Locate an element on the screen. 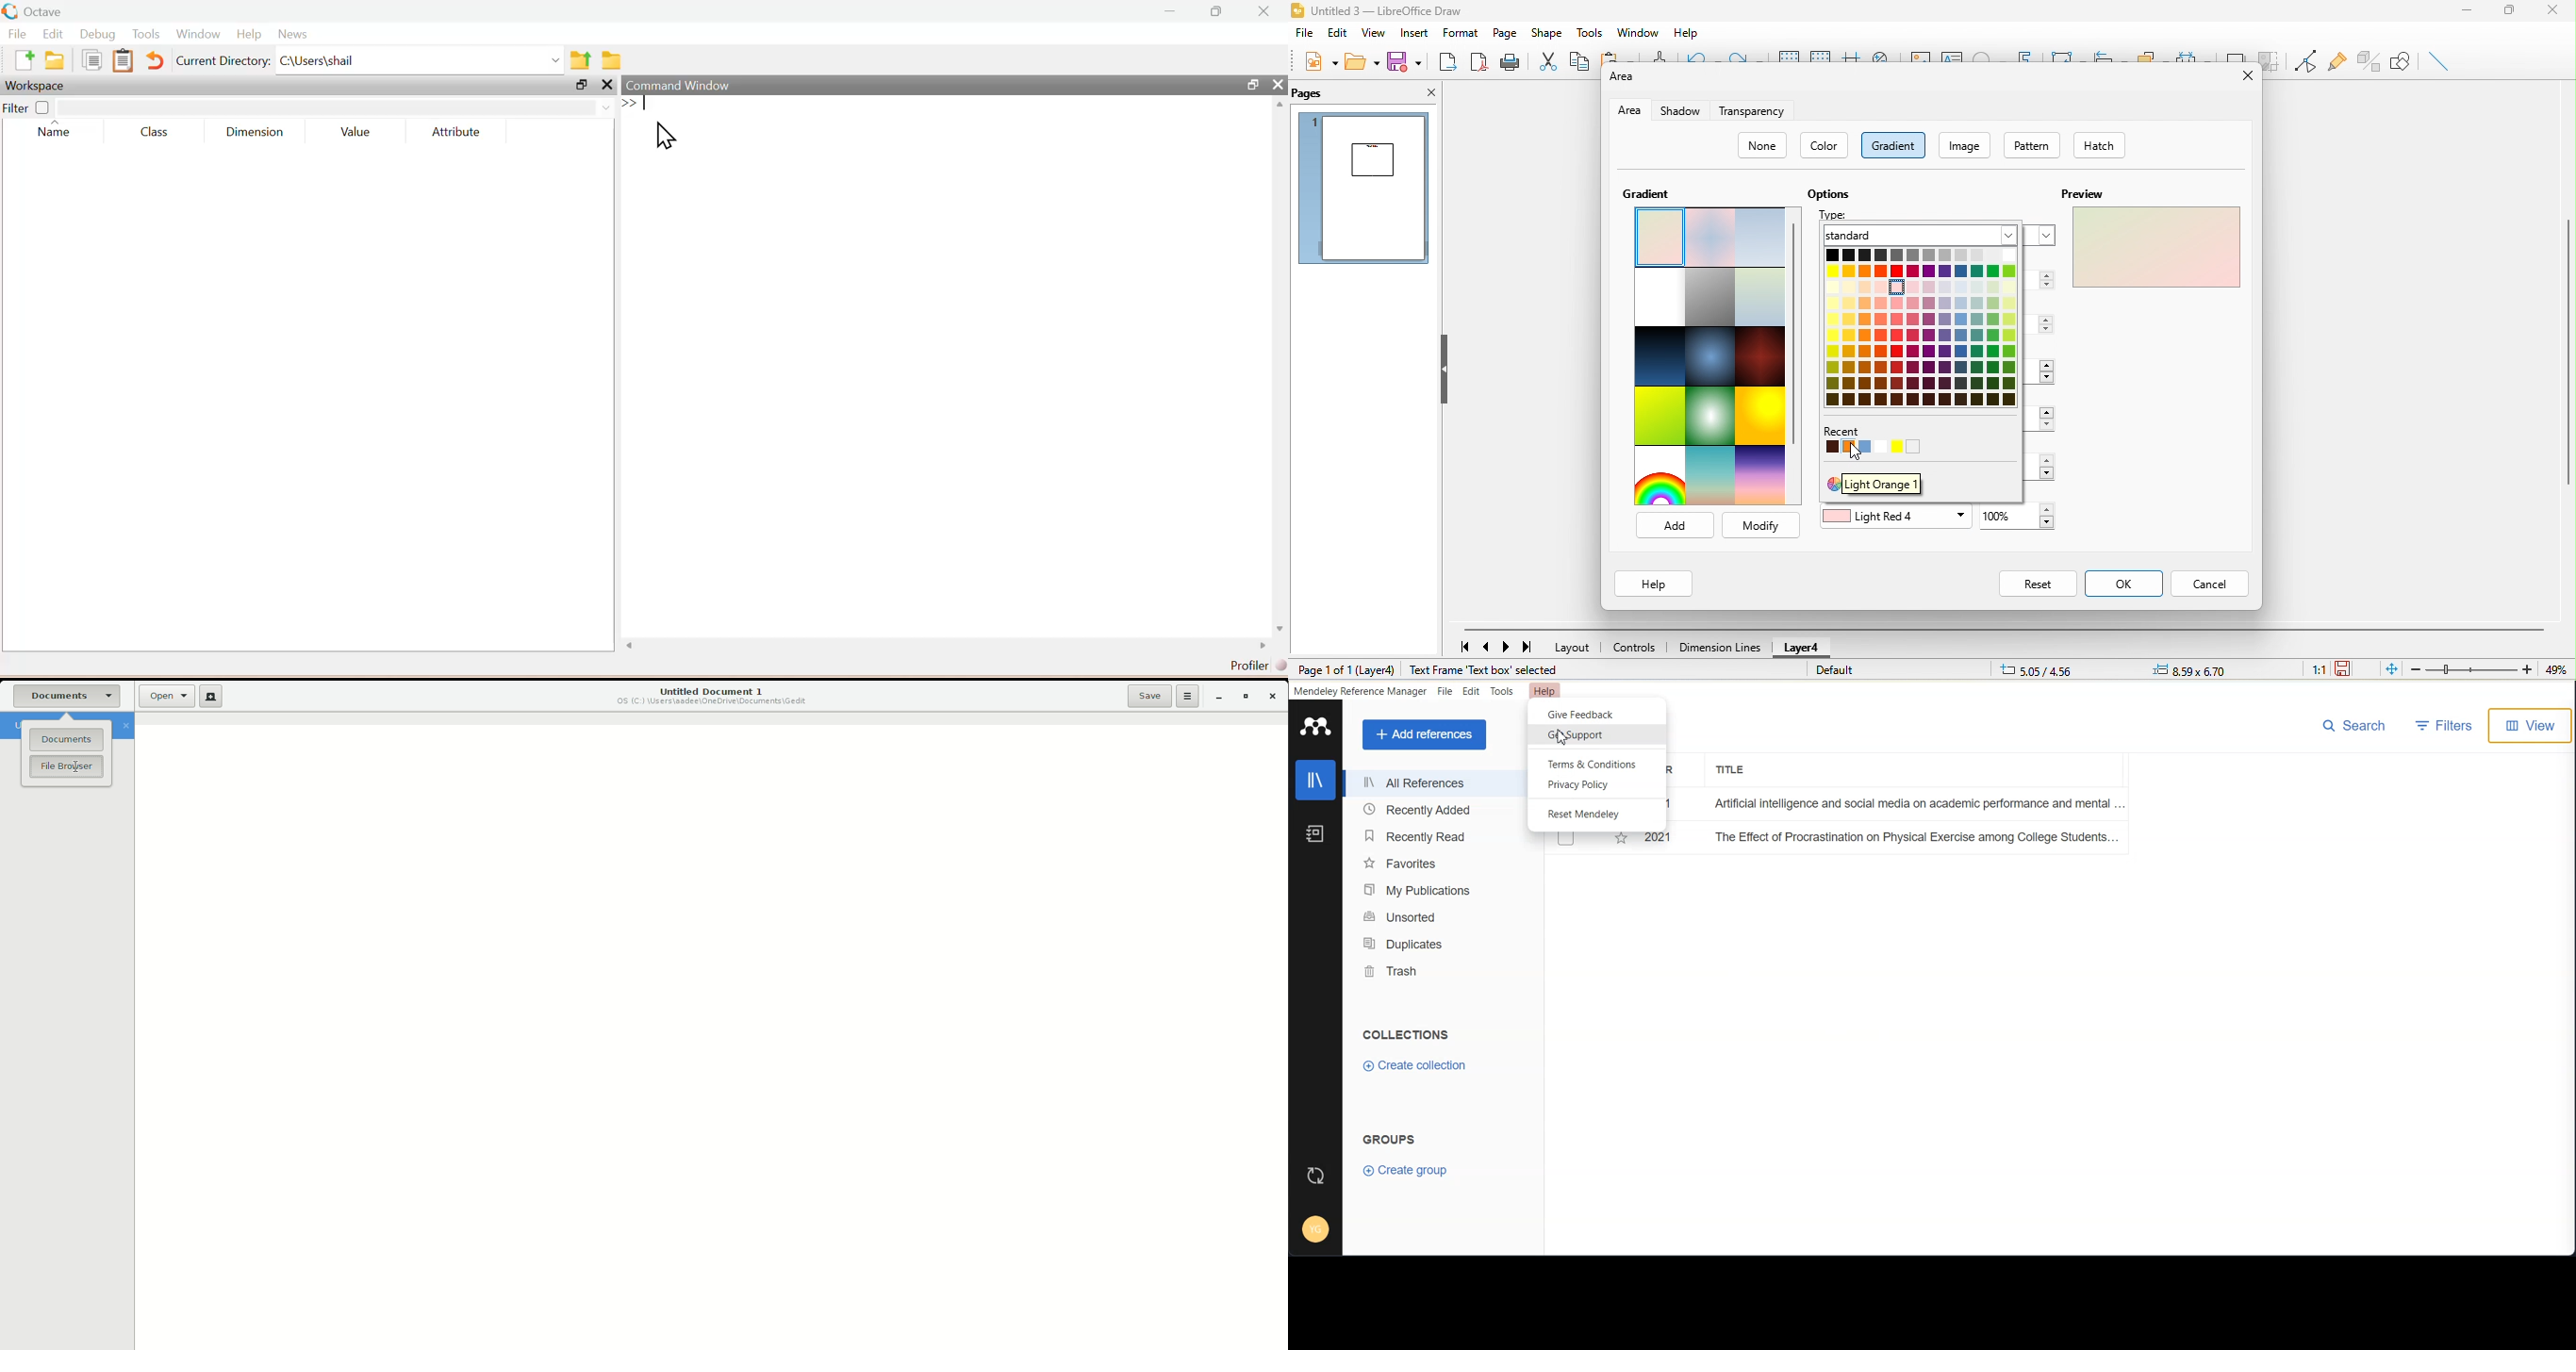  sunshine is located at coordinates (1762, 418).